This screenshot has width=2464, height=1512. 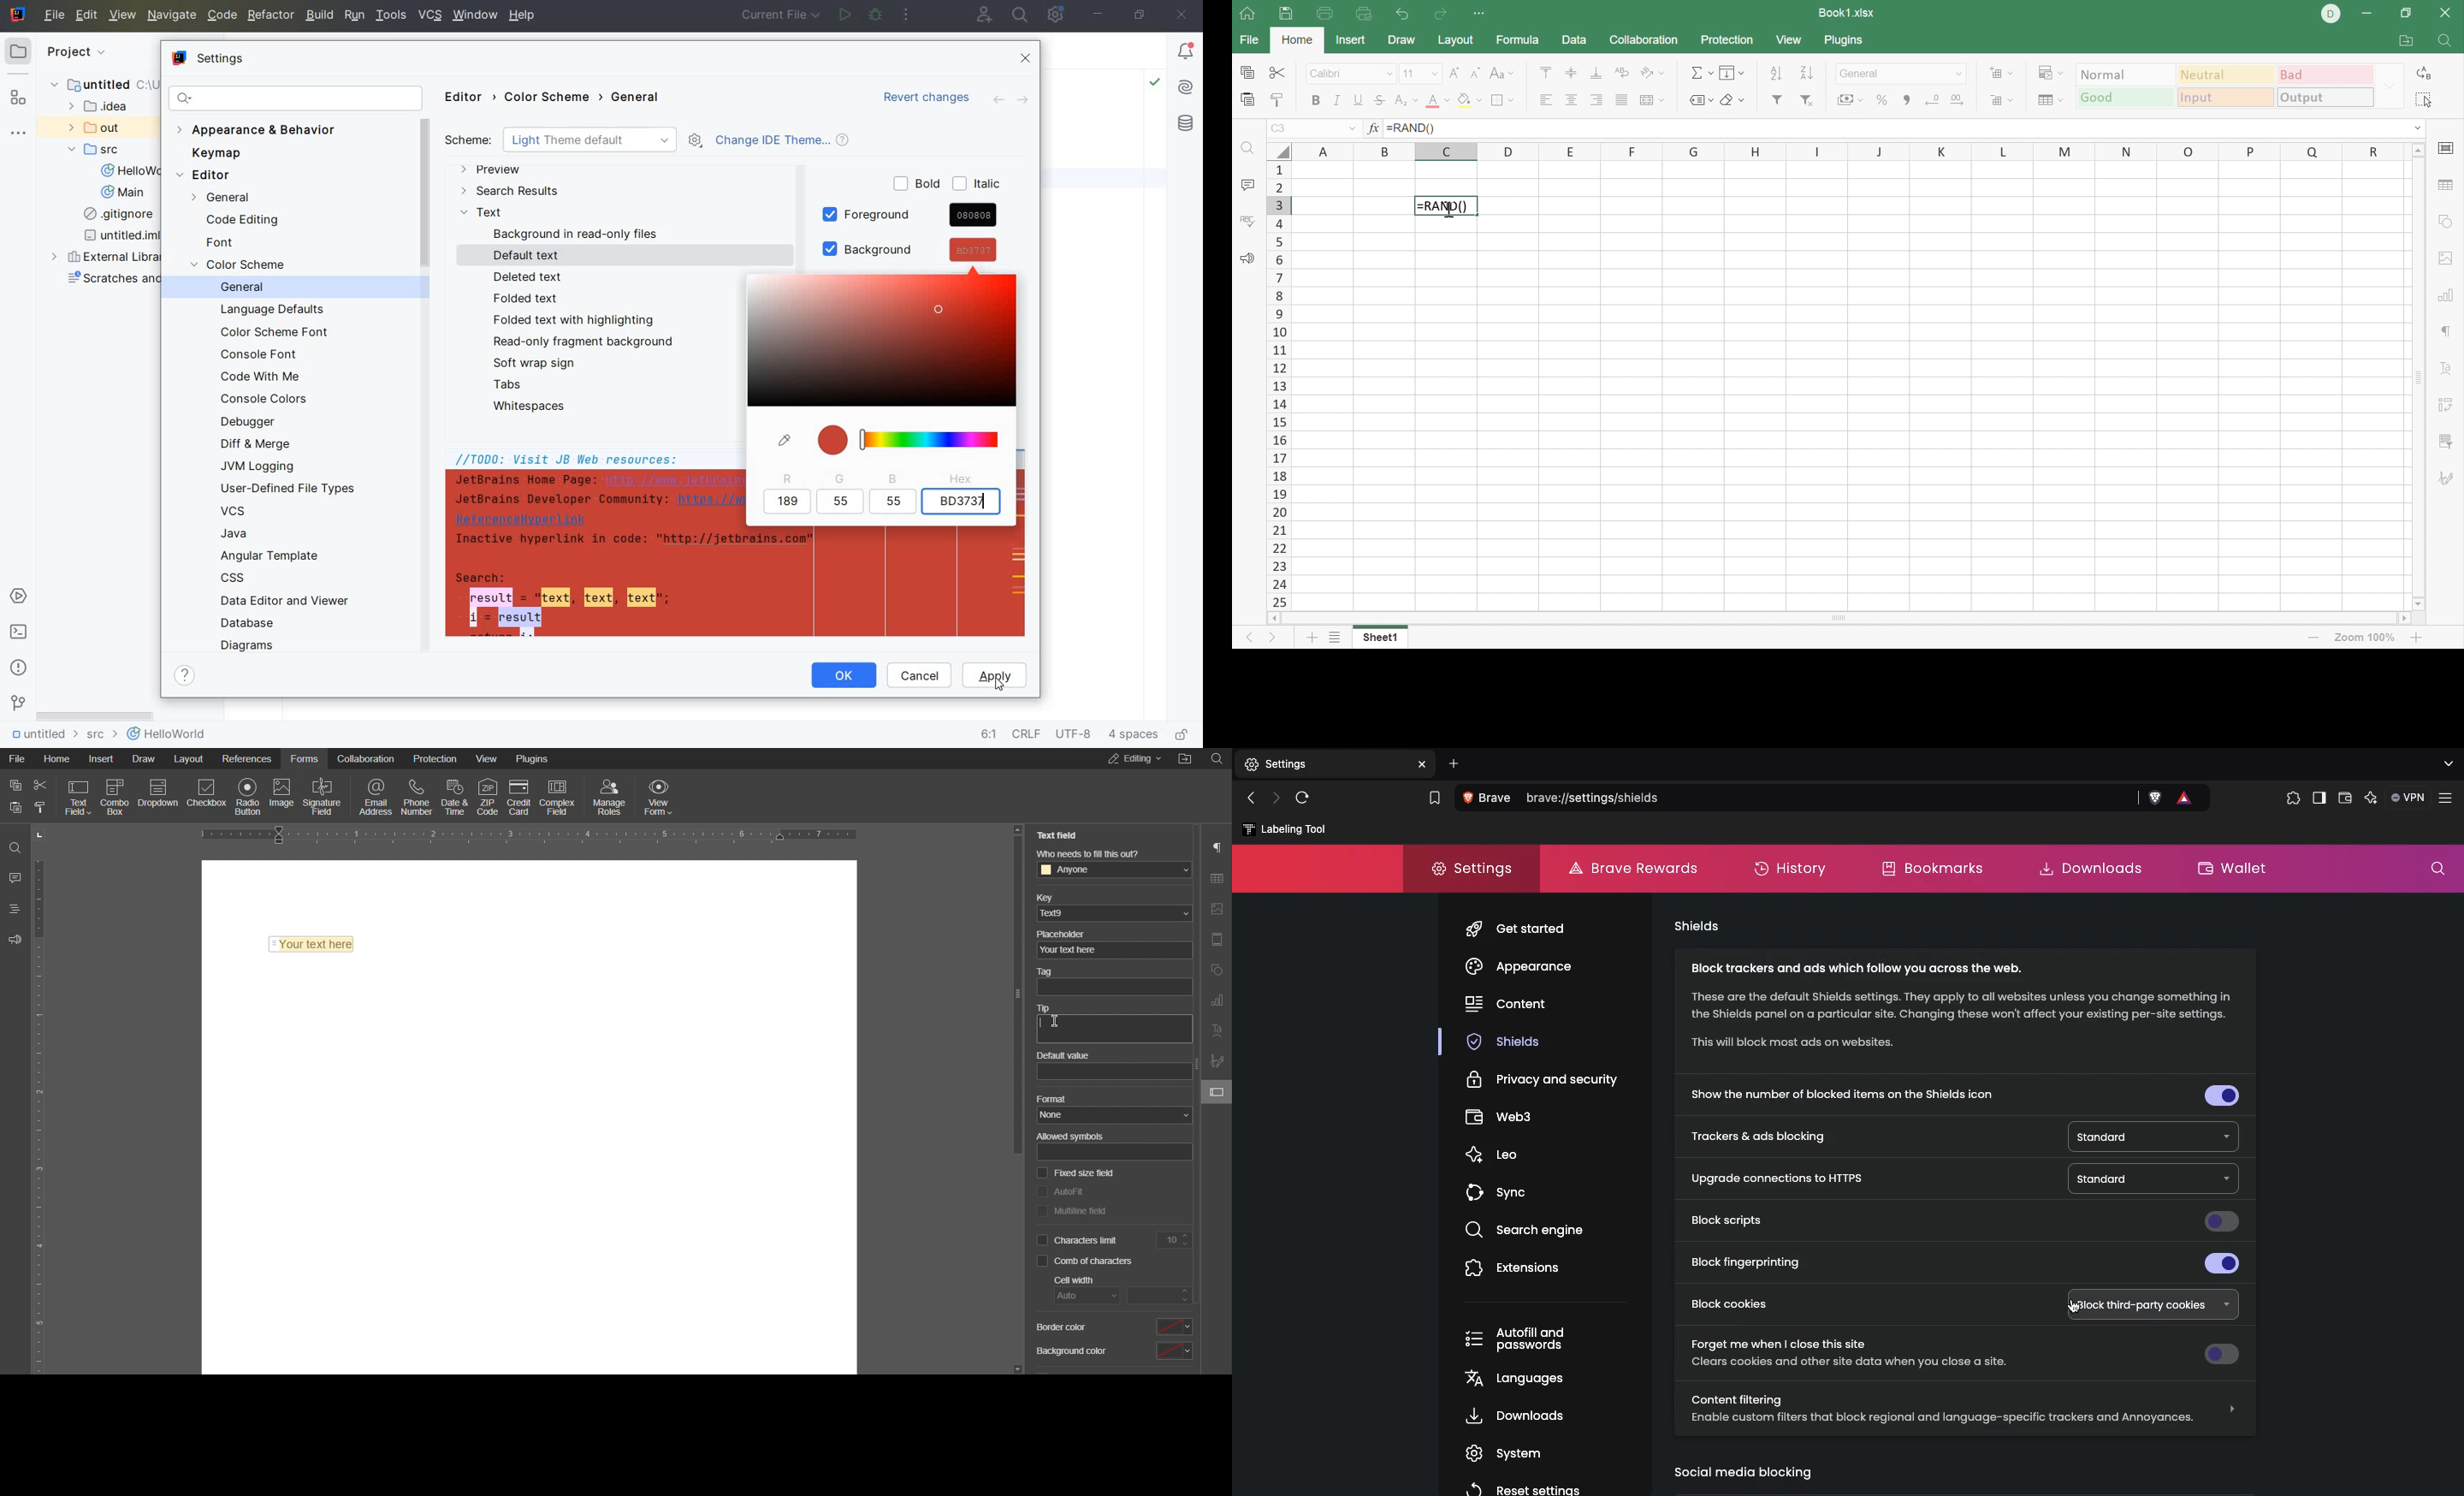 I want to click on Open file location, so click(x=2407, y=41).